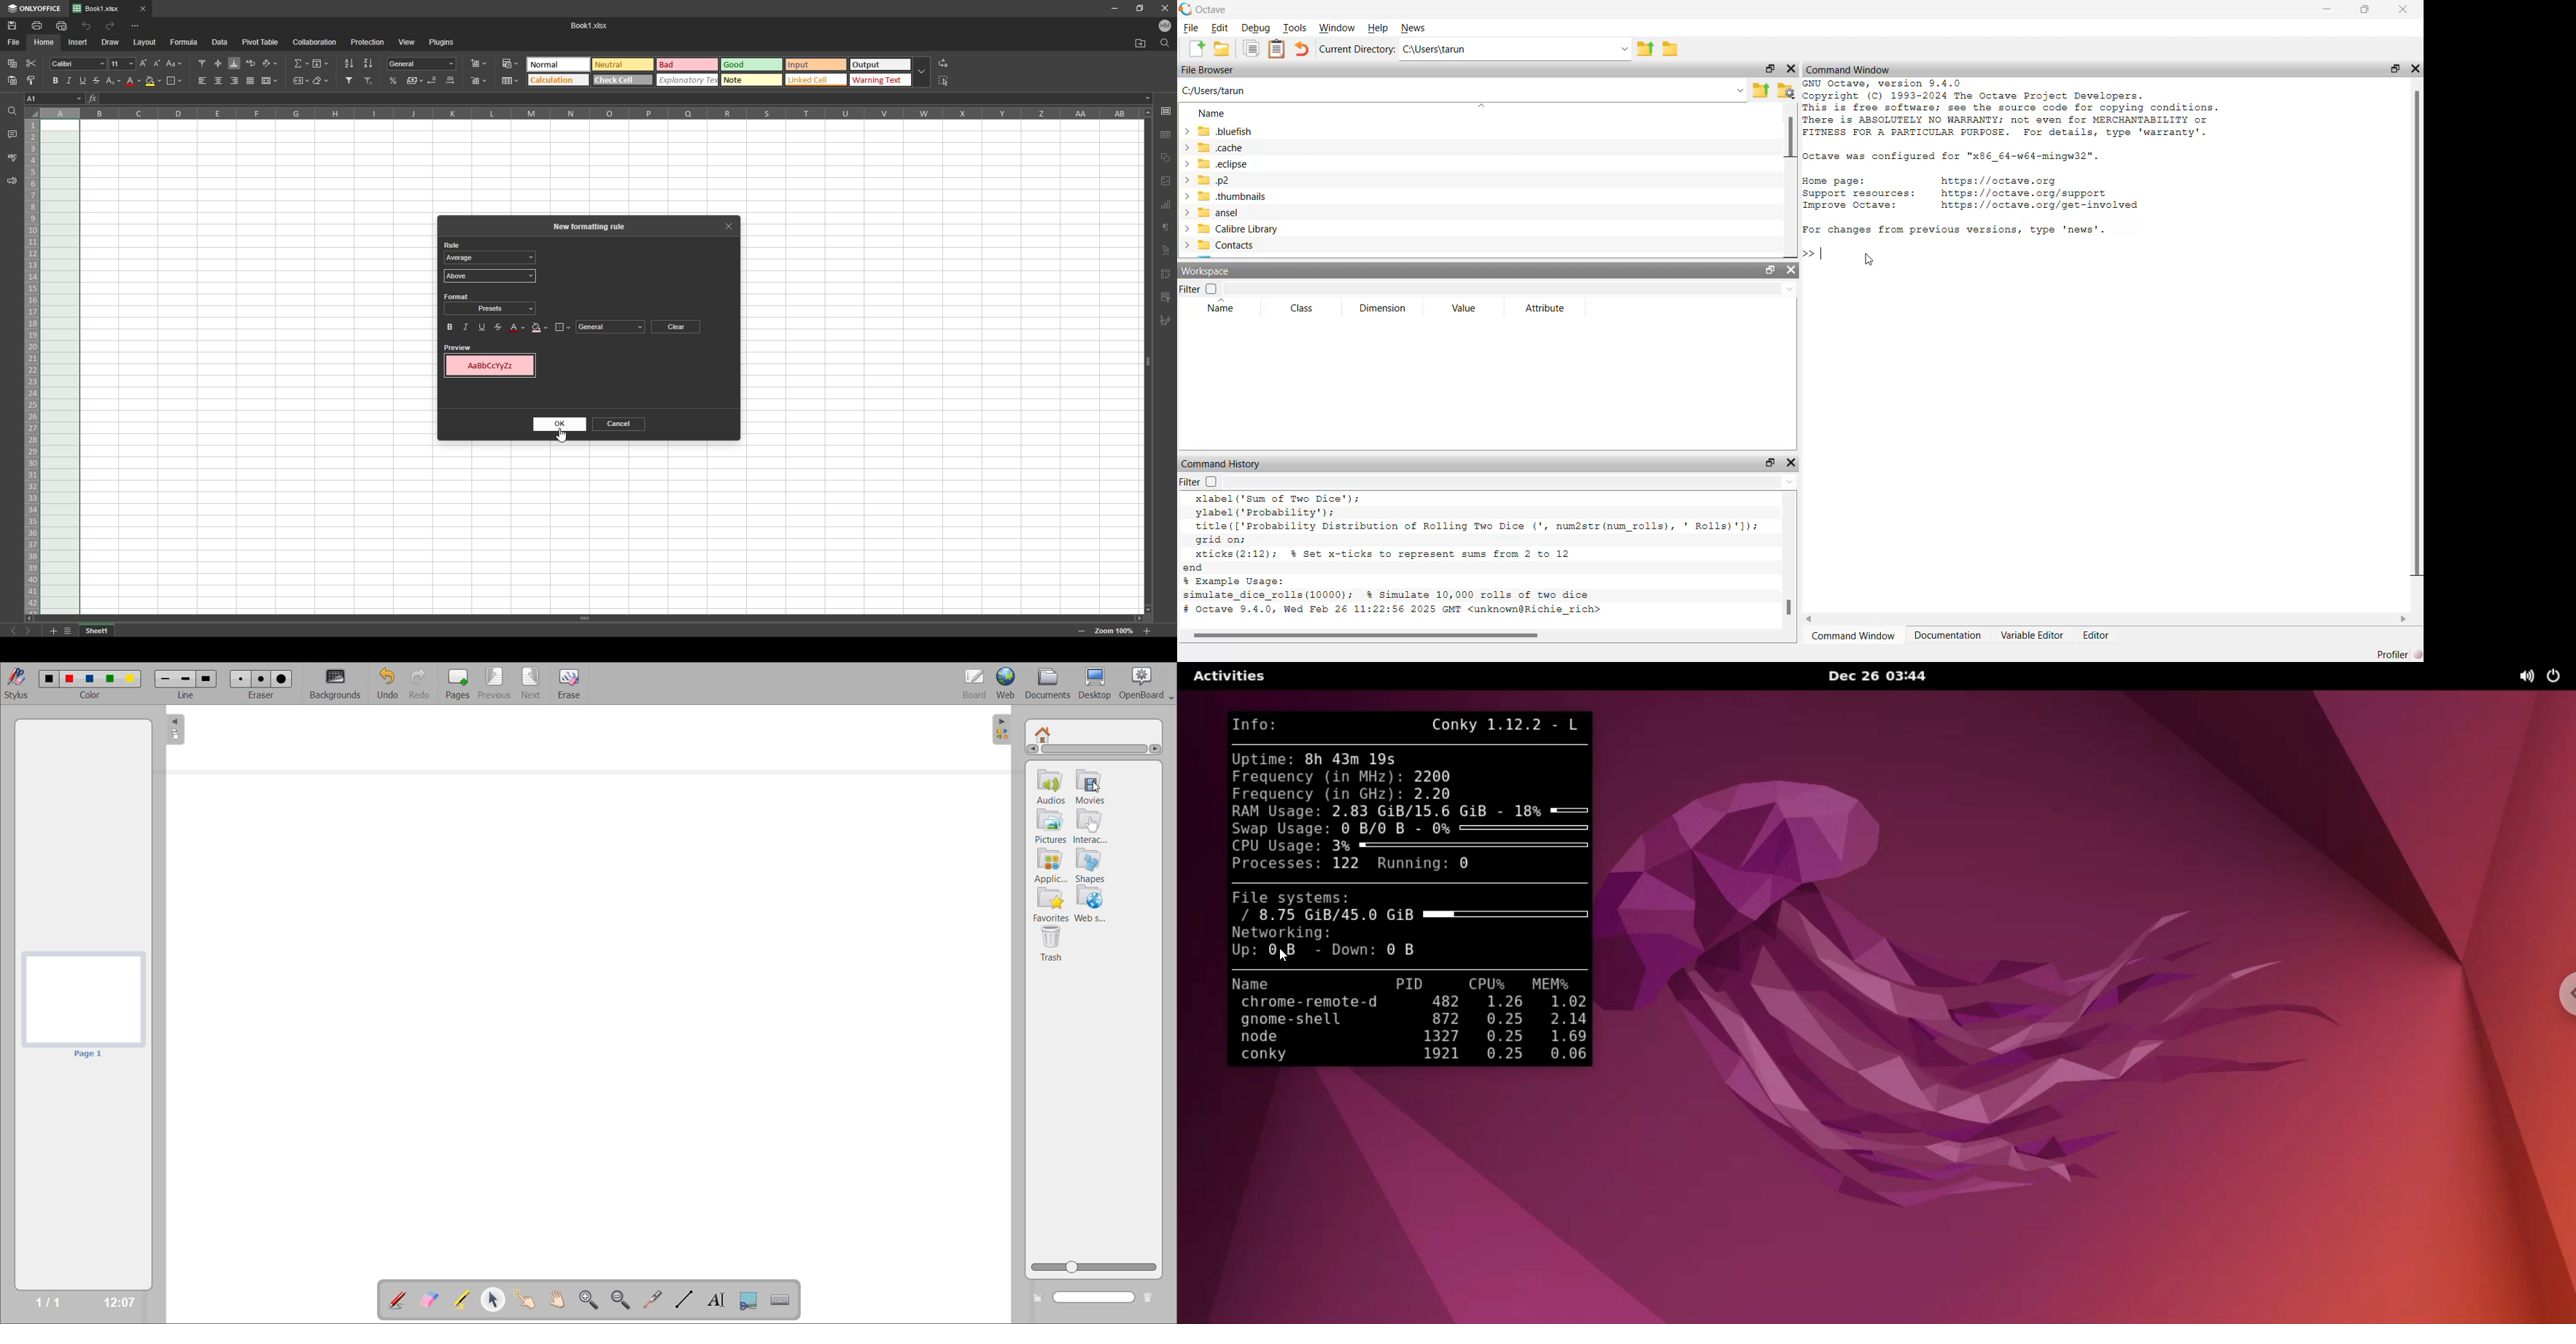 The width and height of the screenshot is (2576, 1344). Describe the element at coordinates (490, 275) in the screenshot. I see `above` at that location.